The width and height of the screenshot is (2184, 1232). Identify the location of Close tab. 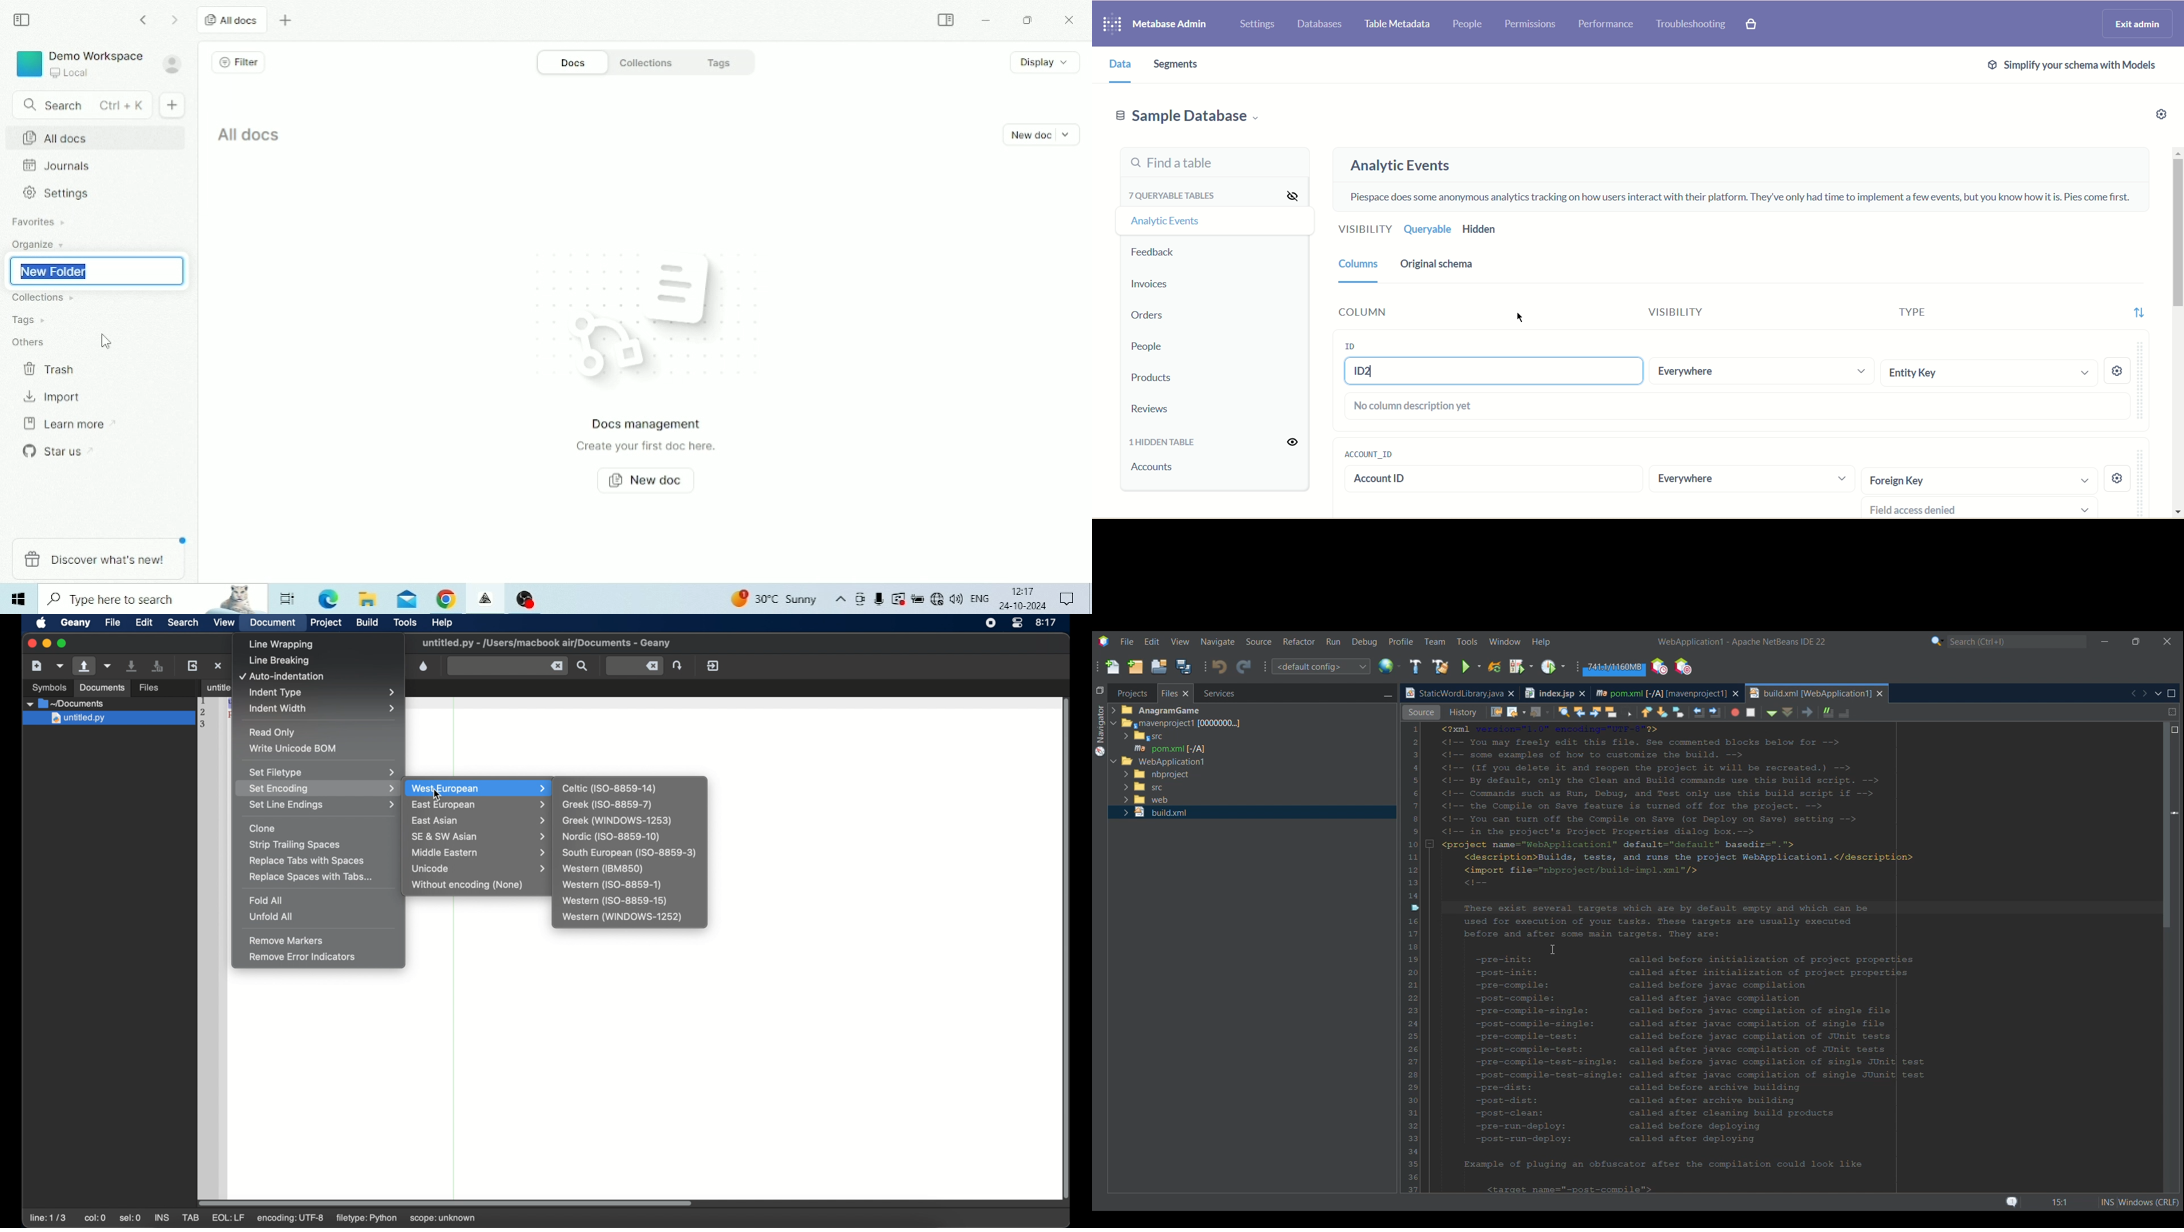
(1511, 694).